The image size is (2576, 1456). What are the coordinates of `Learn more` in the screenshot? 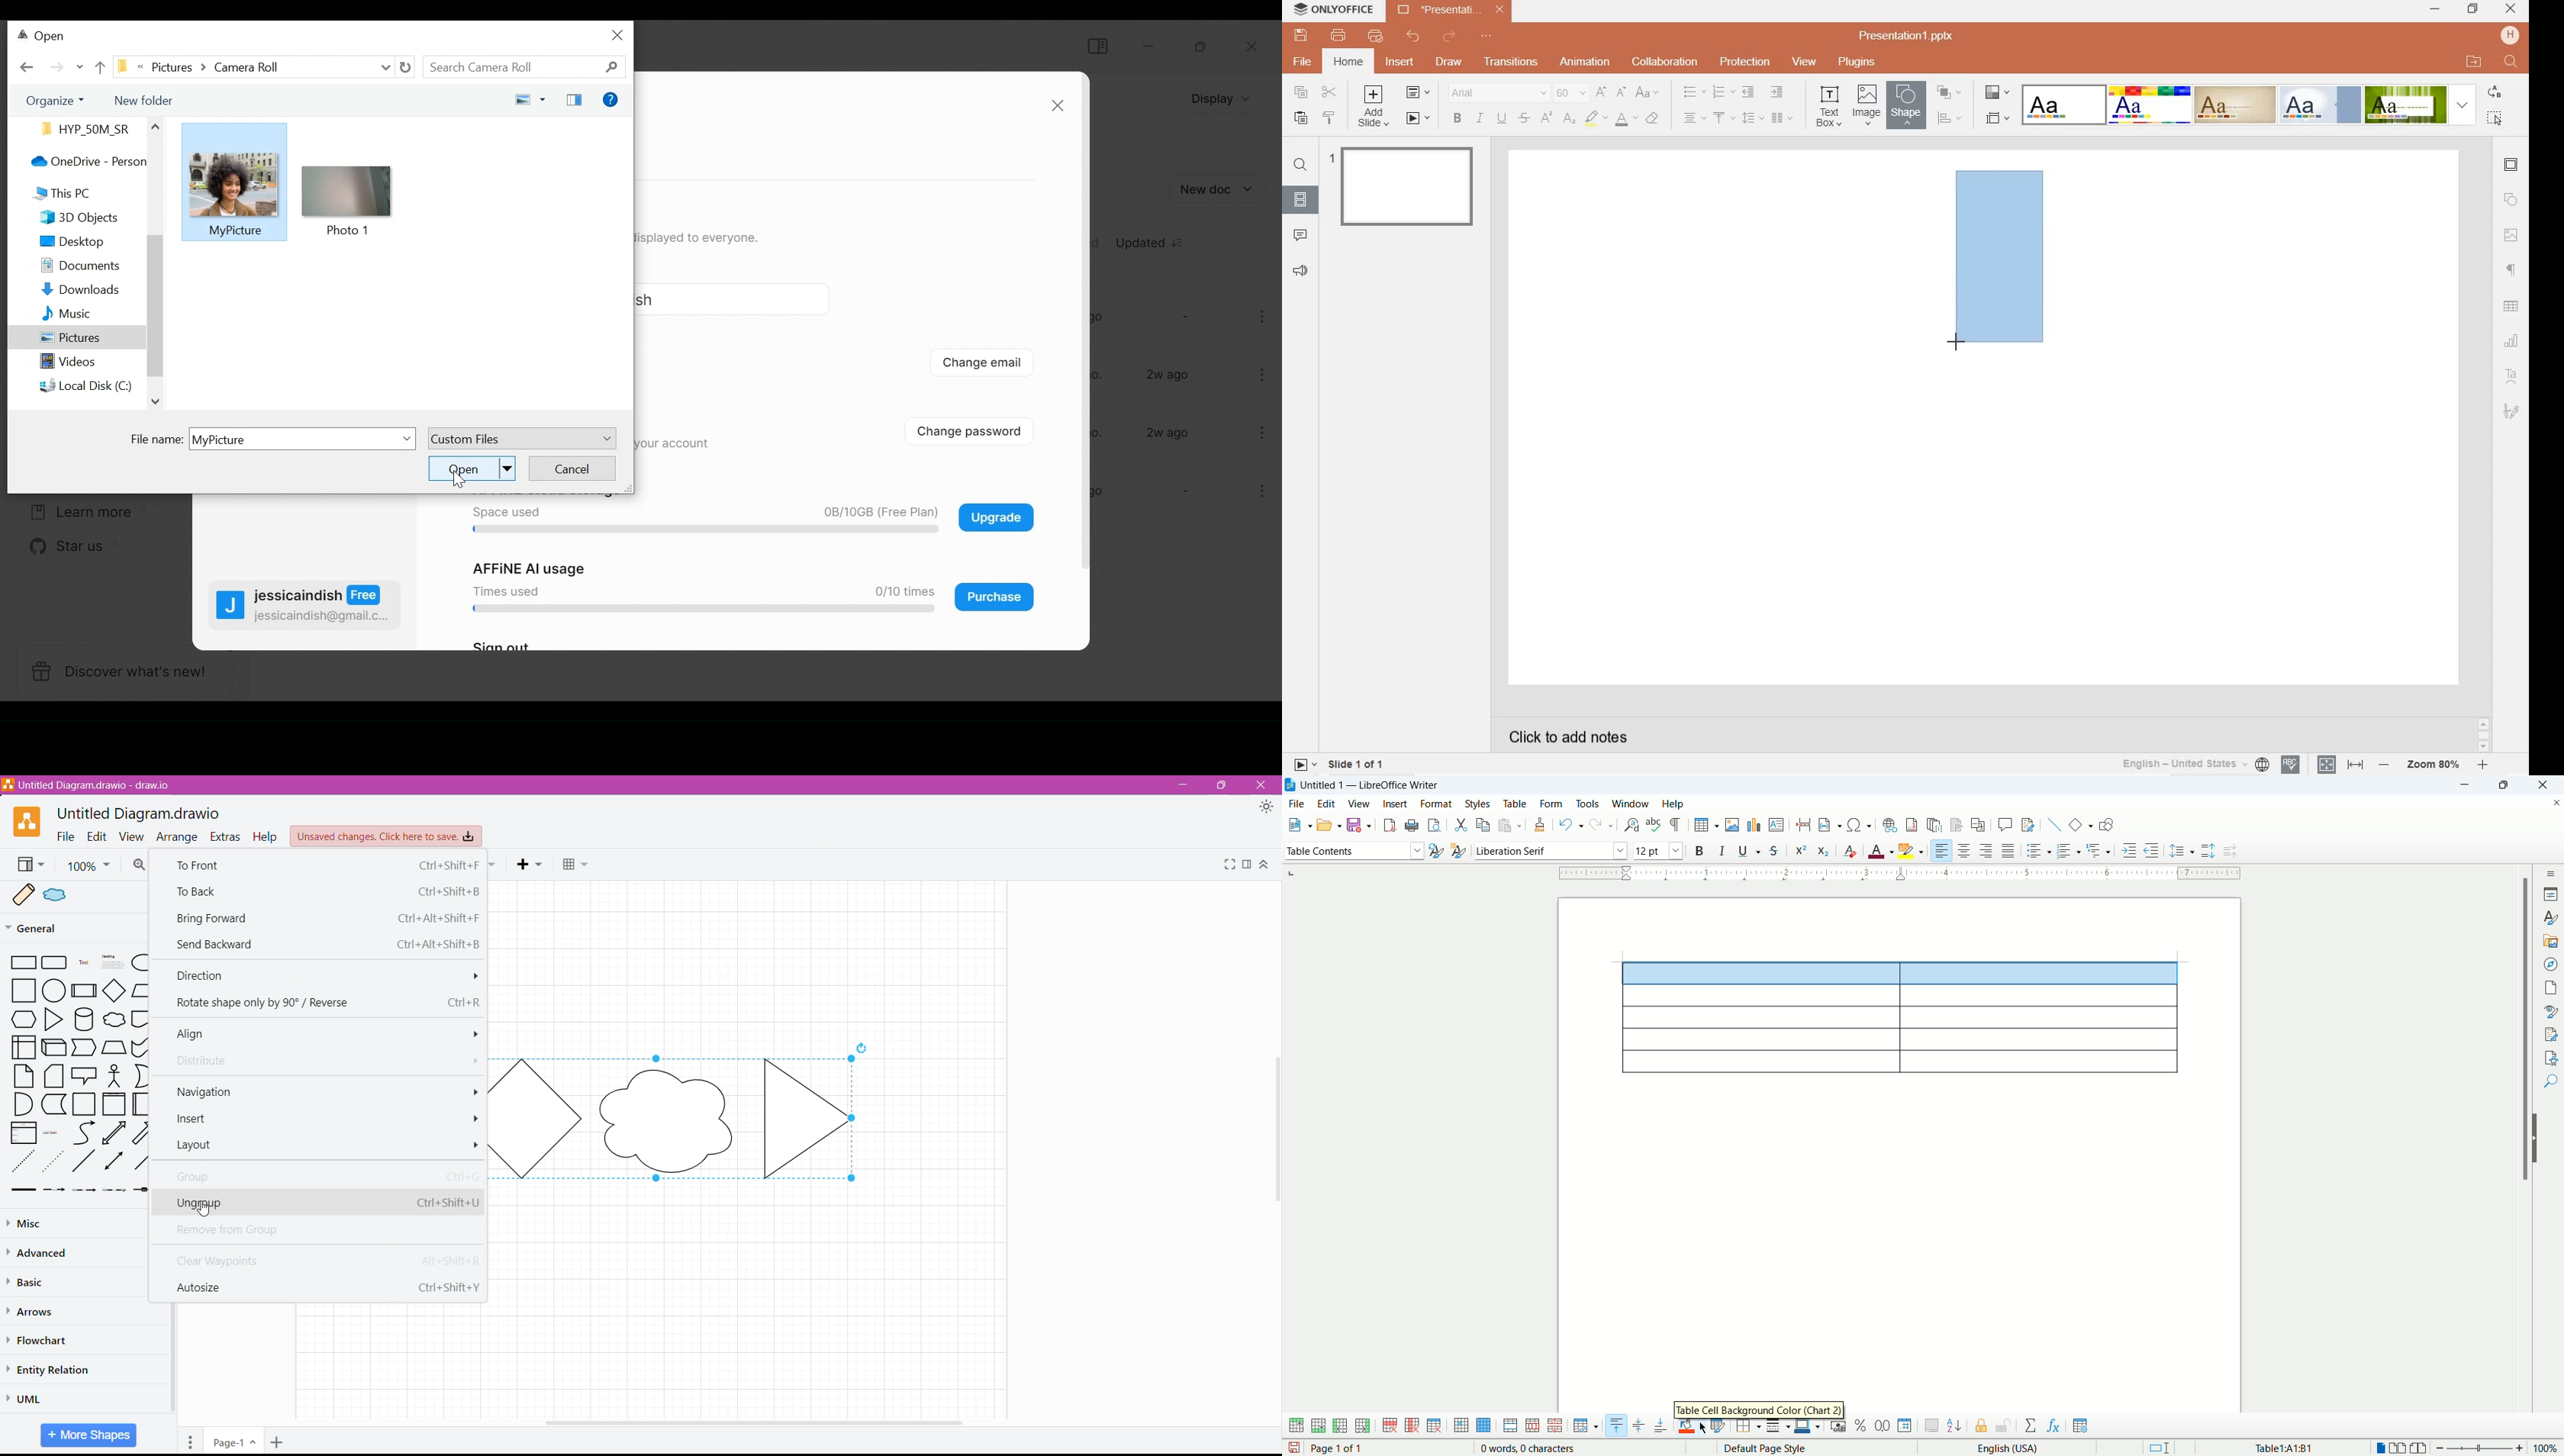 It's located at (77, 512).